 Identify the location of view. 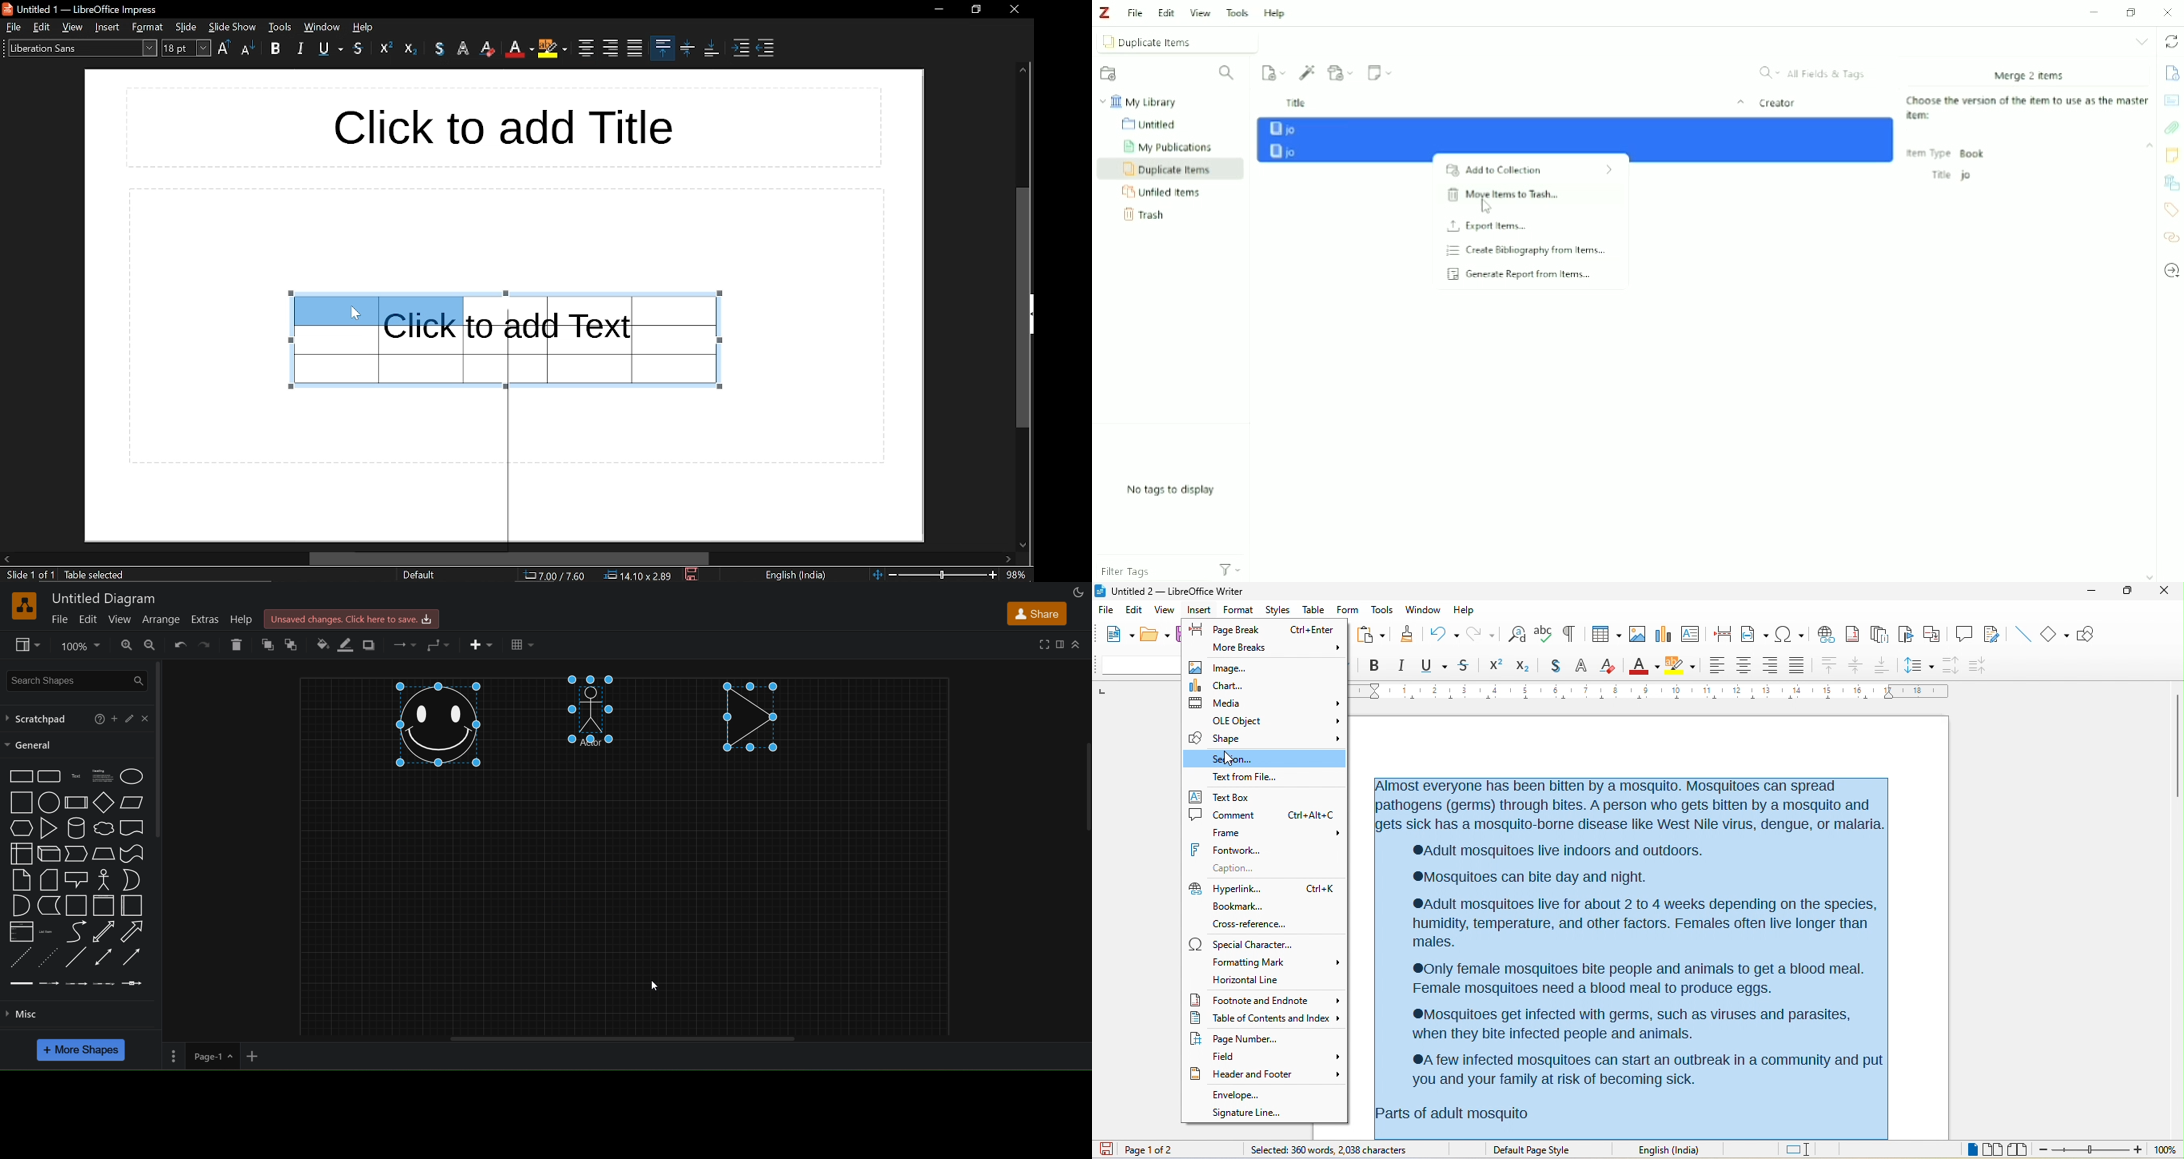
(26, 643).